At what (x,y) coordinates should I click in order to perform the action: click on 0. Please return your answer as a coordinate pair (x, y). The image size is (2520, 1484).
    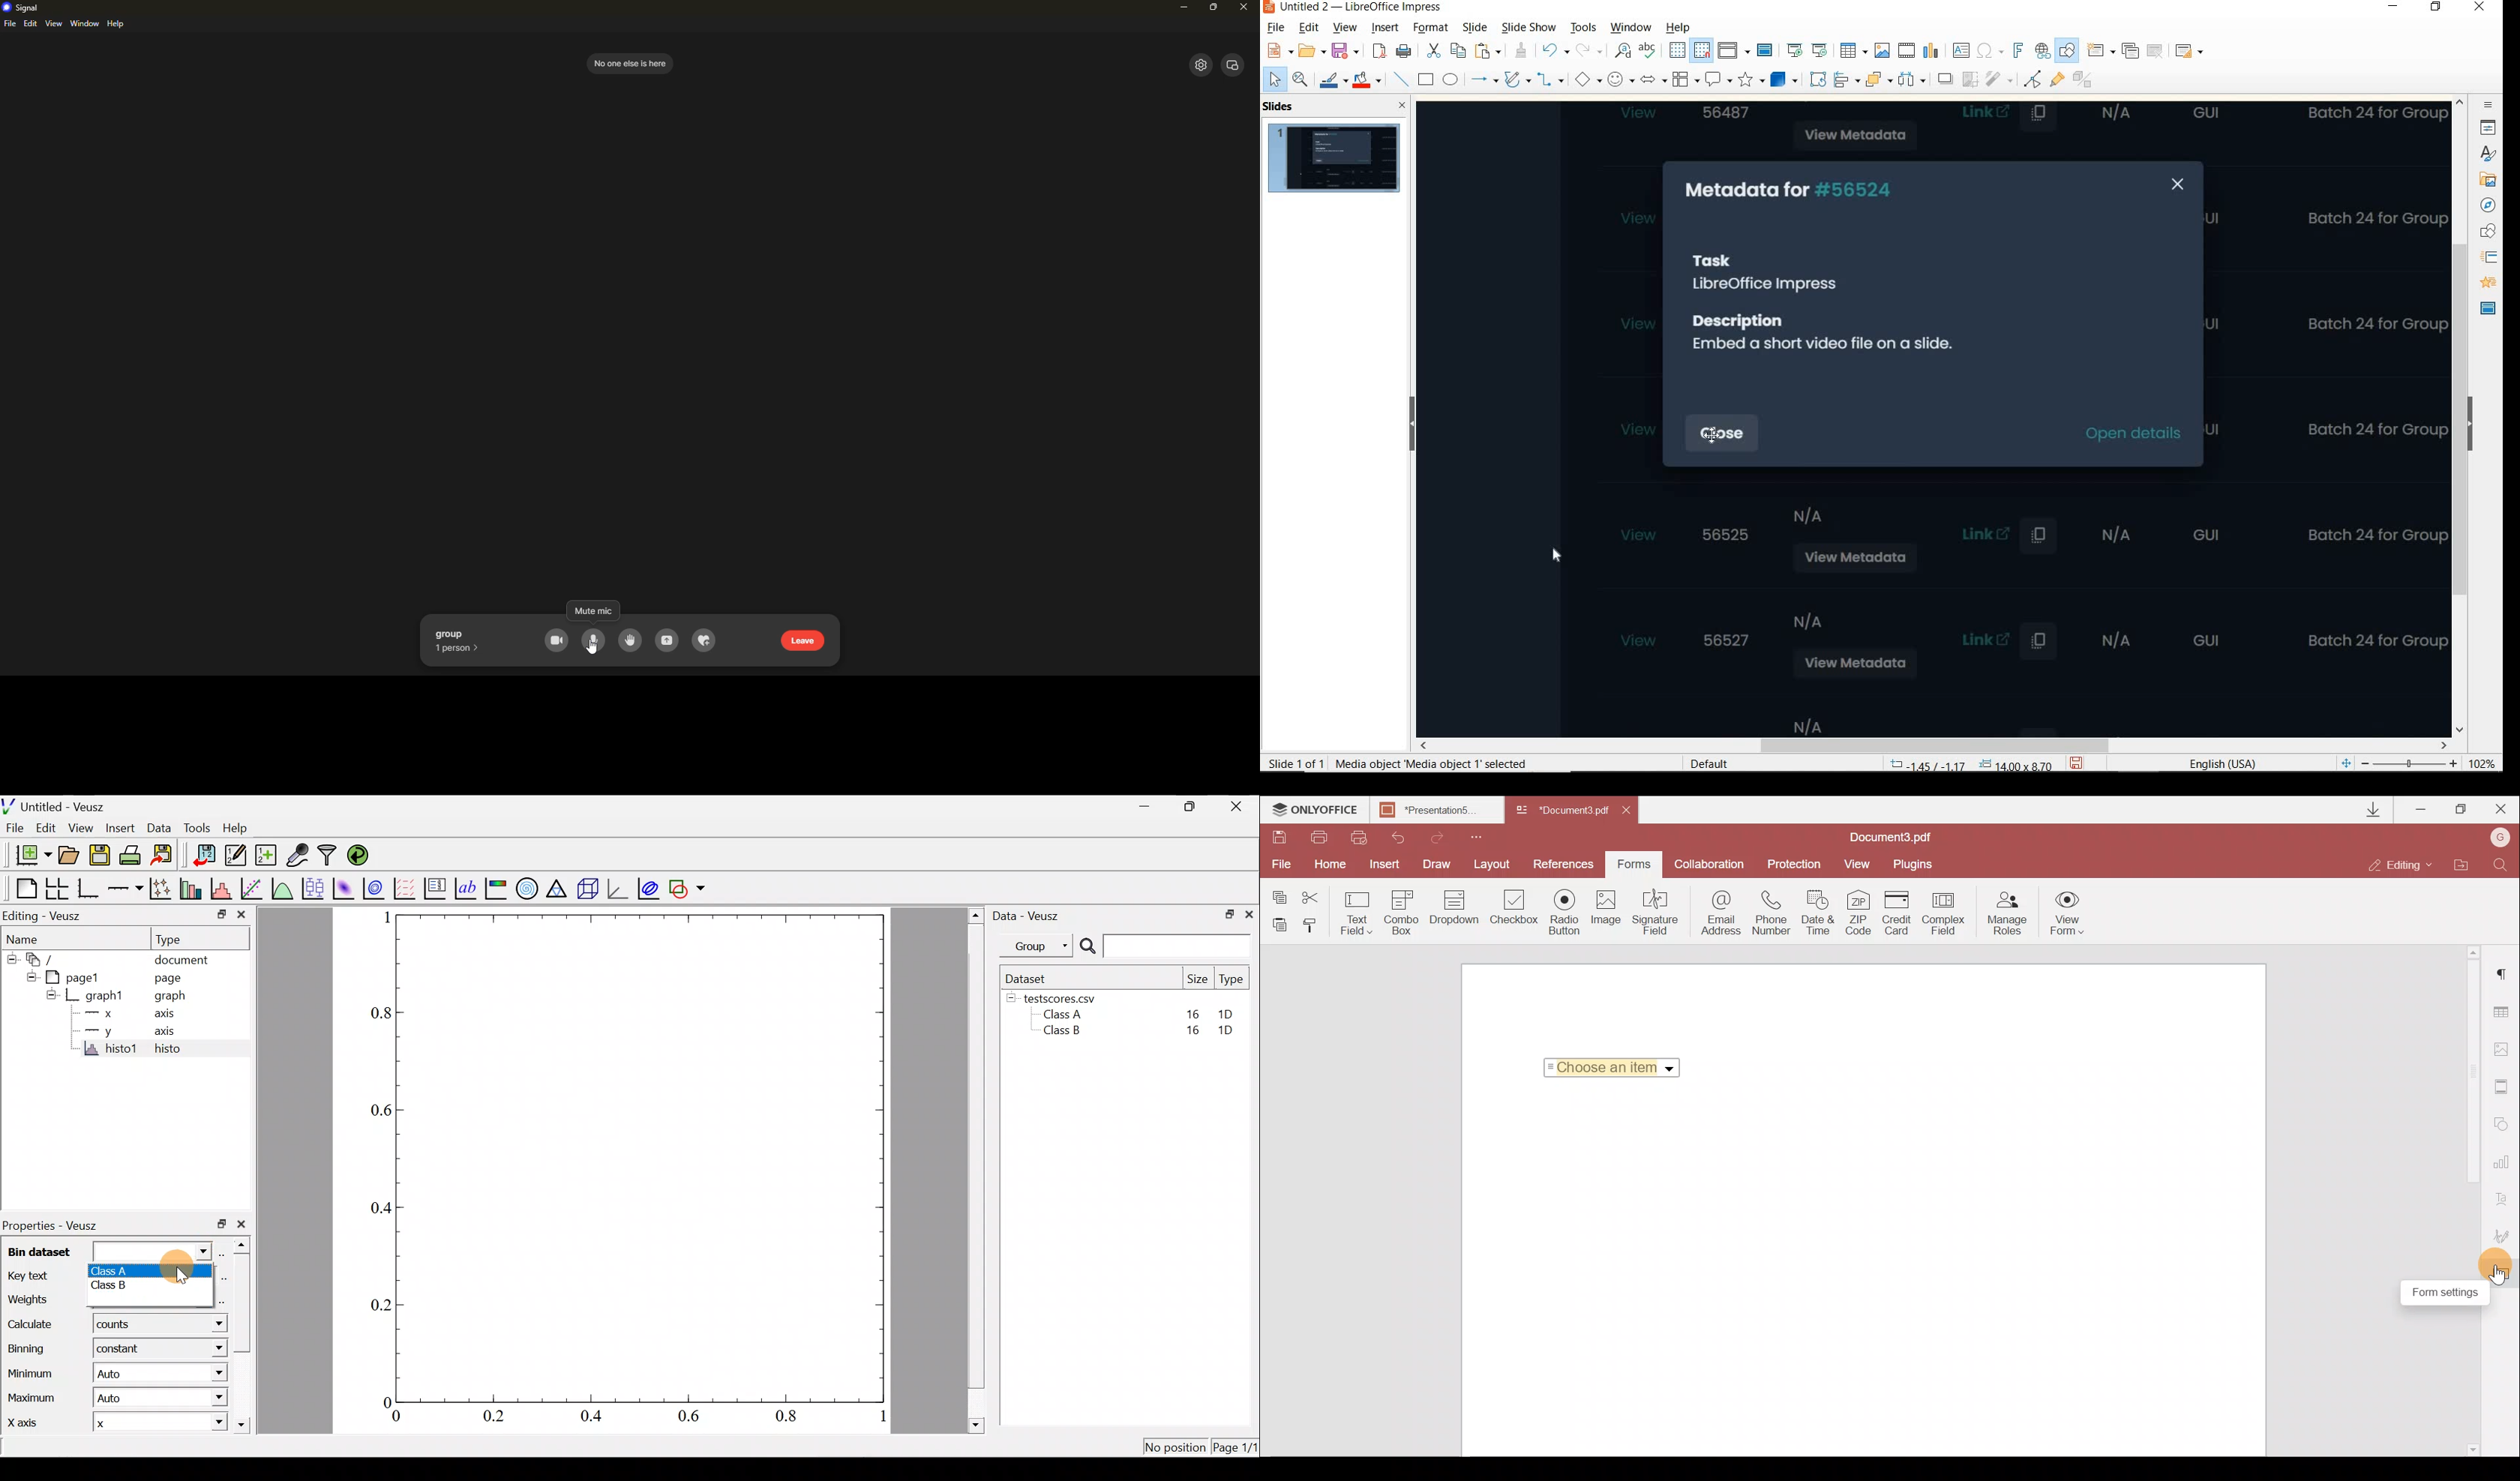
    Looking at the image, I should click on (382, 1400).